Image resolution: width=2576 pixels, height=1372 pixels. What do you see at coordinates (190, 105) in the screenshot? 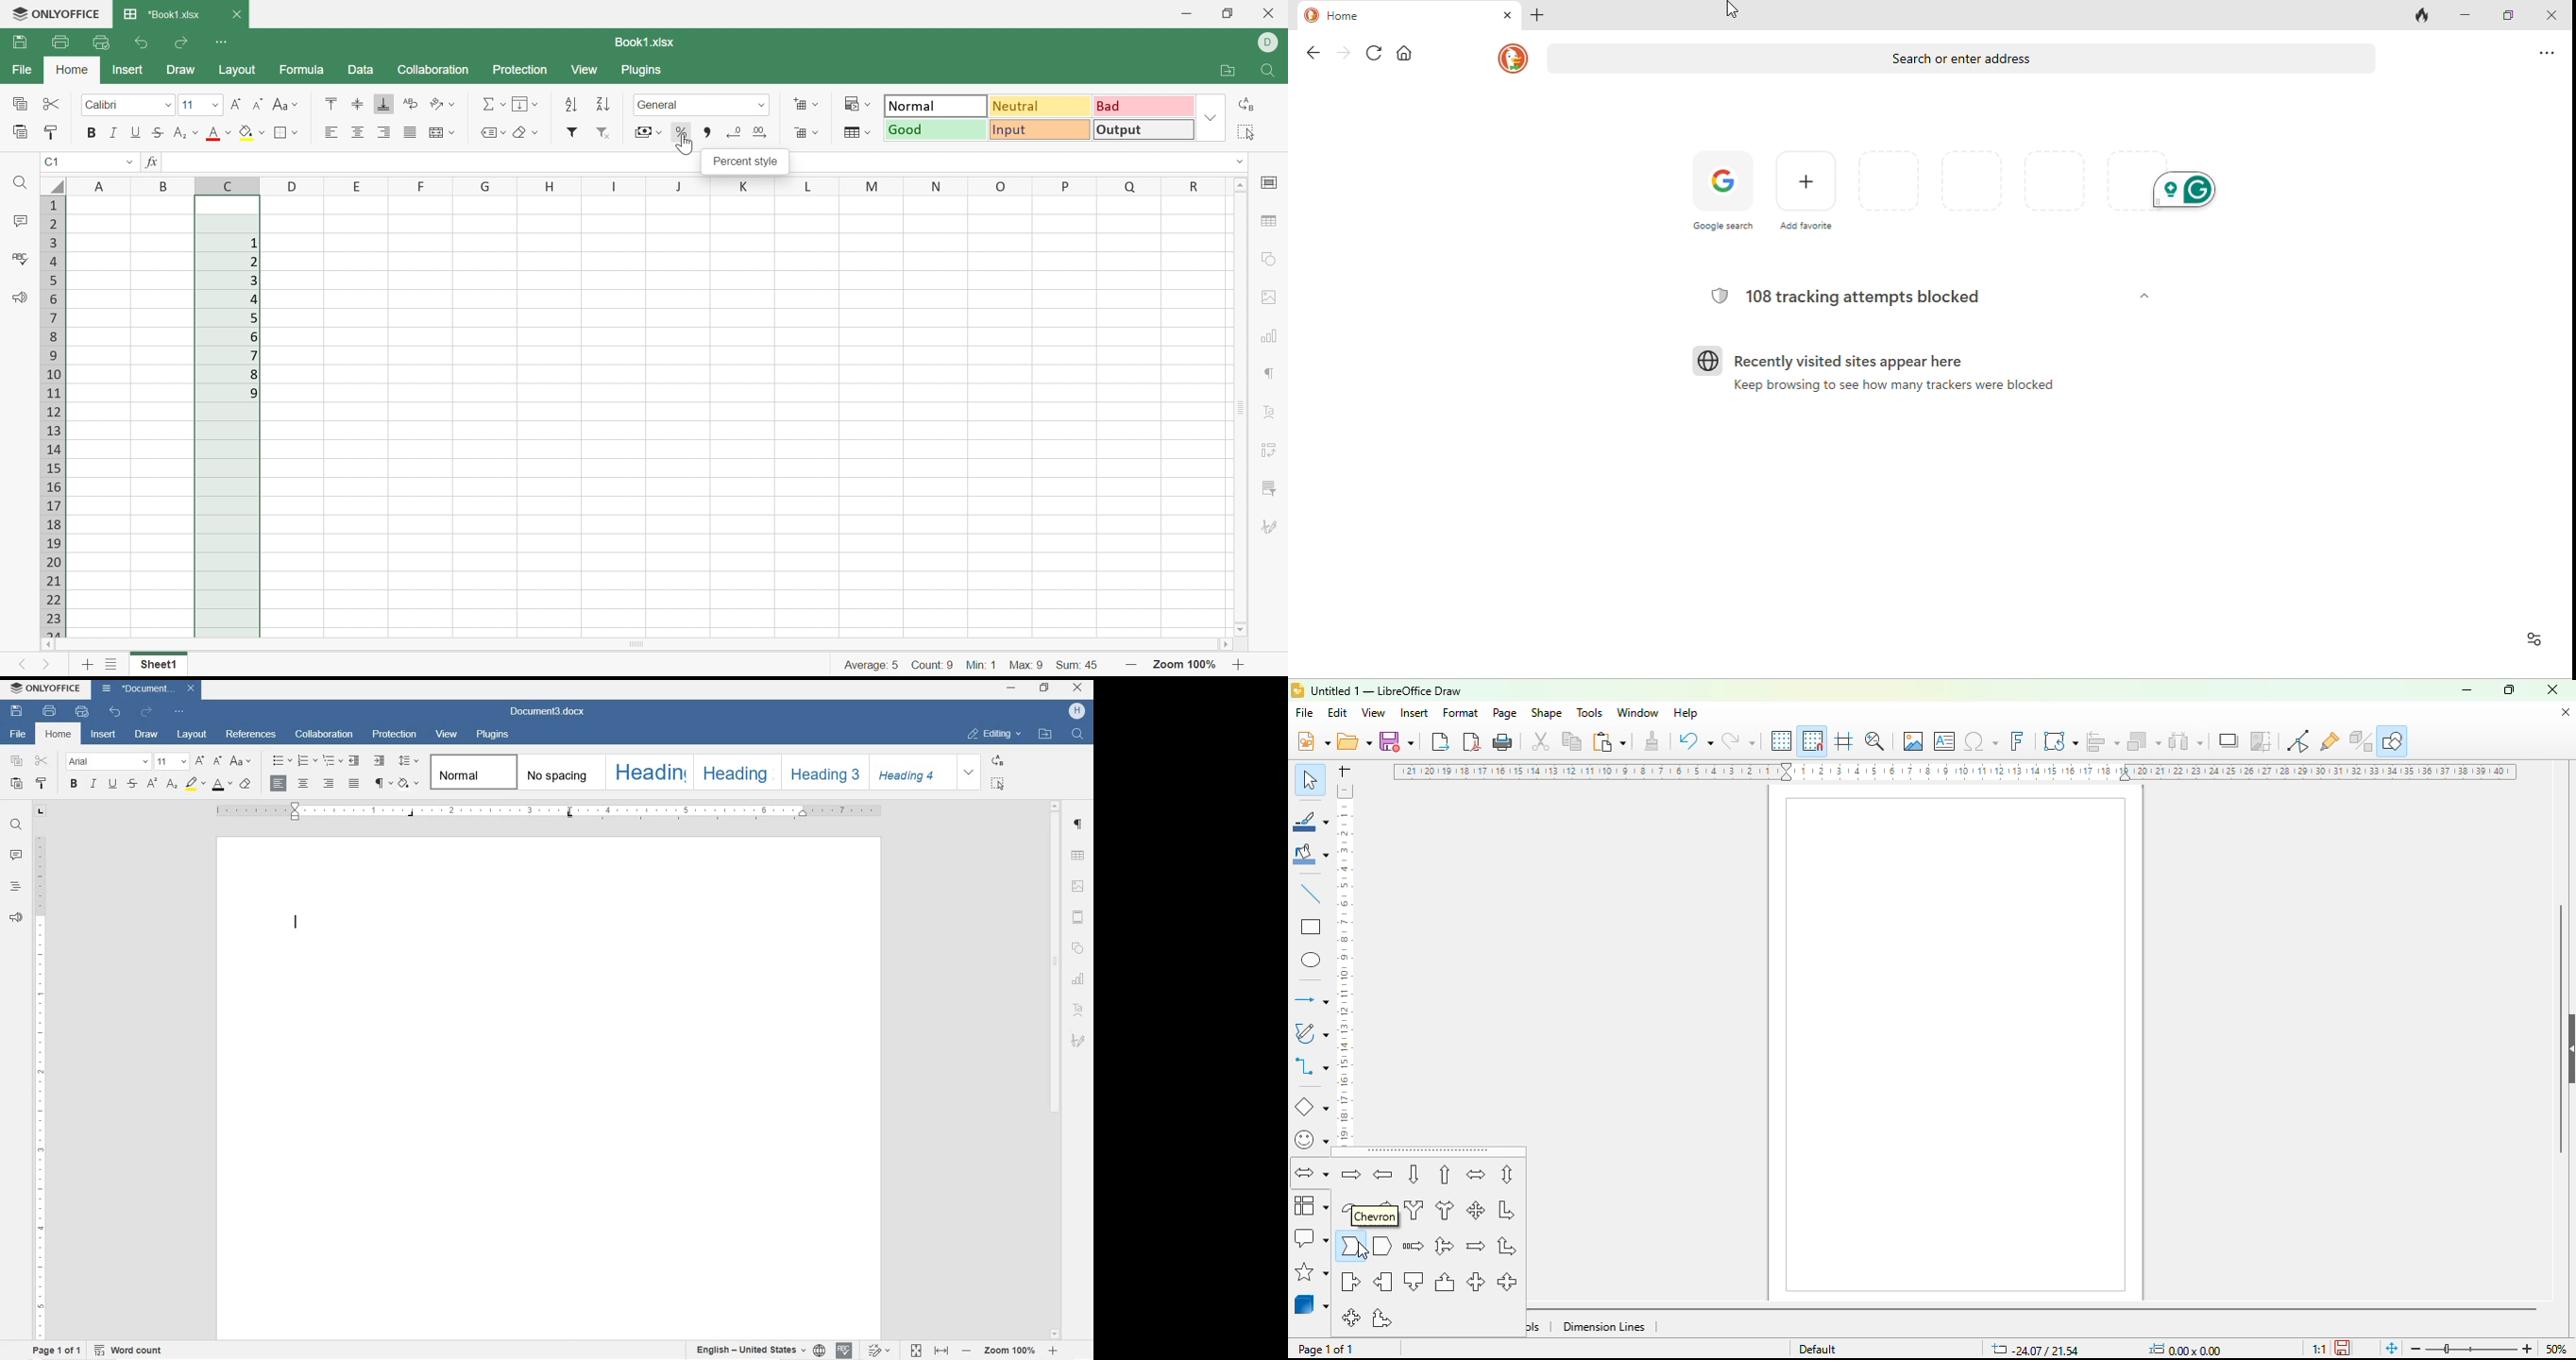
I see `11` at bounding box center [190, 105].